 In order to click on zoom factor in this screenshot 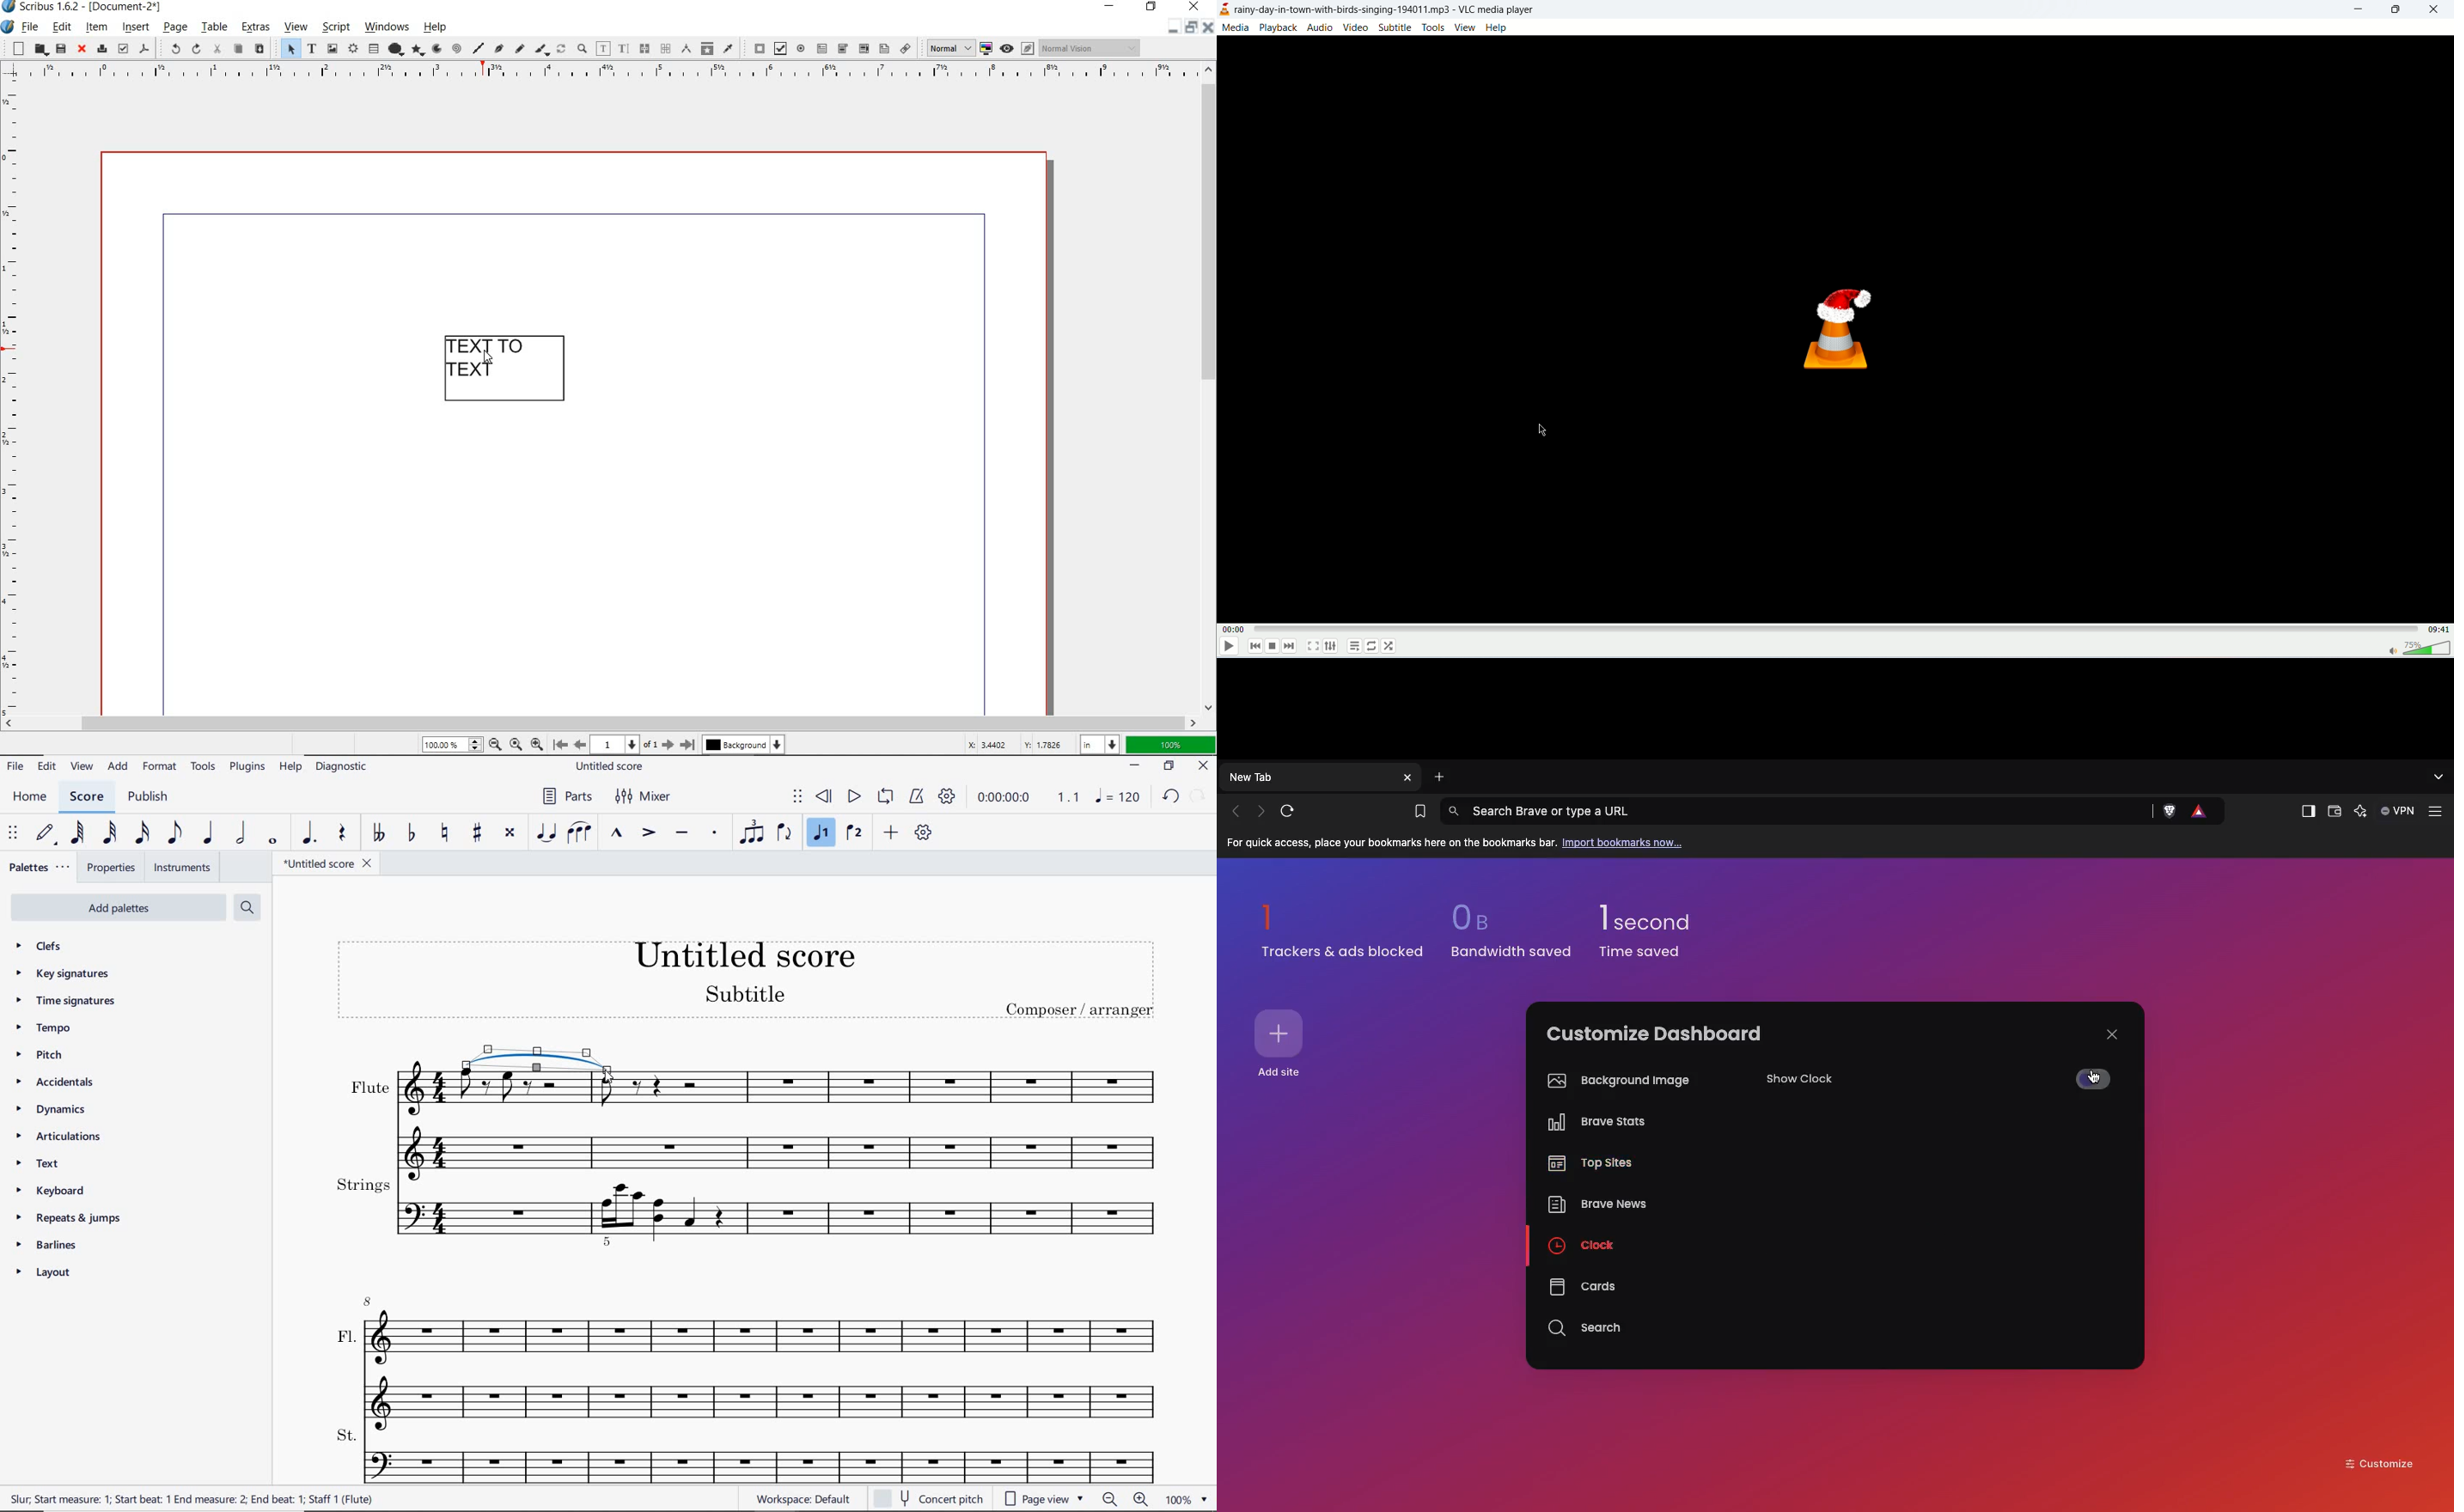, I will do `click(1171, 745)`.